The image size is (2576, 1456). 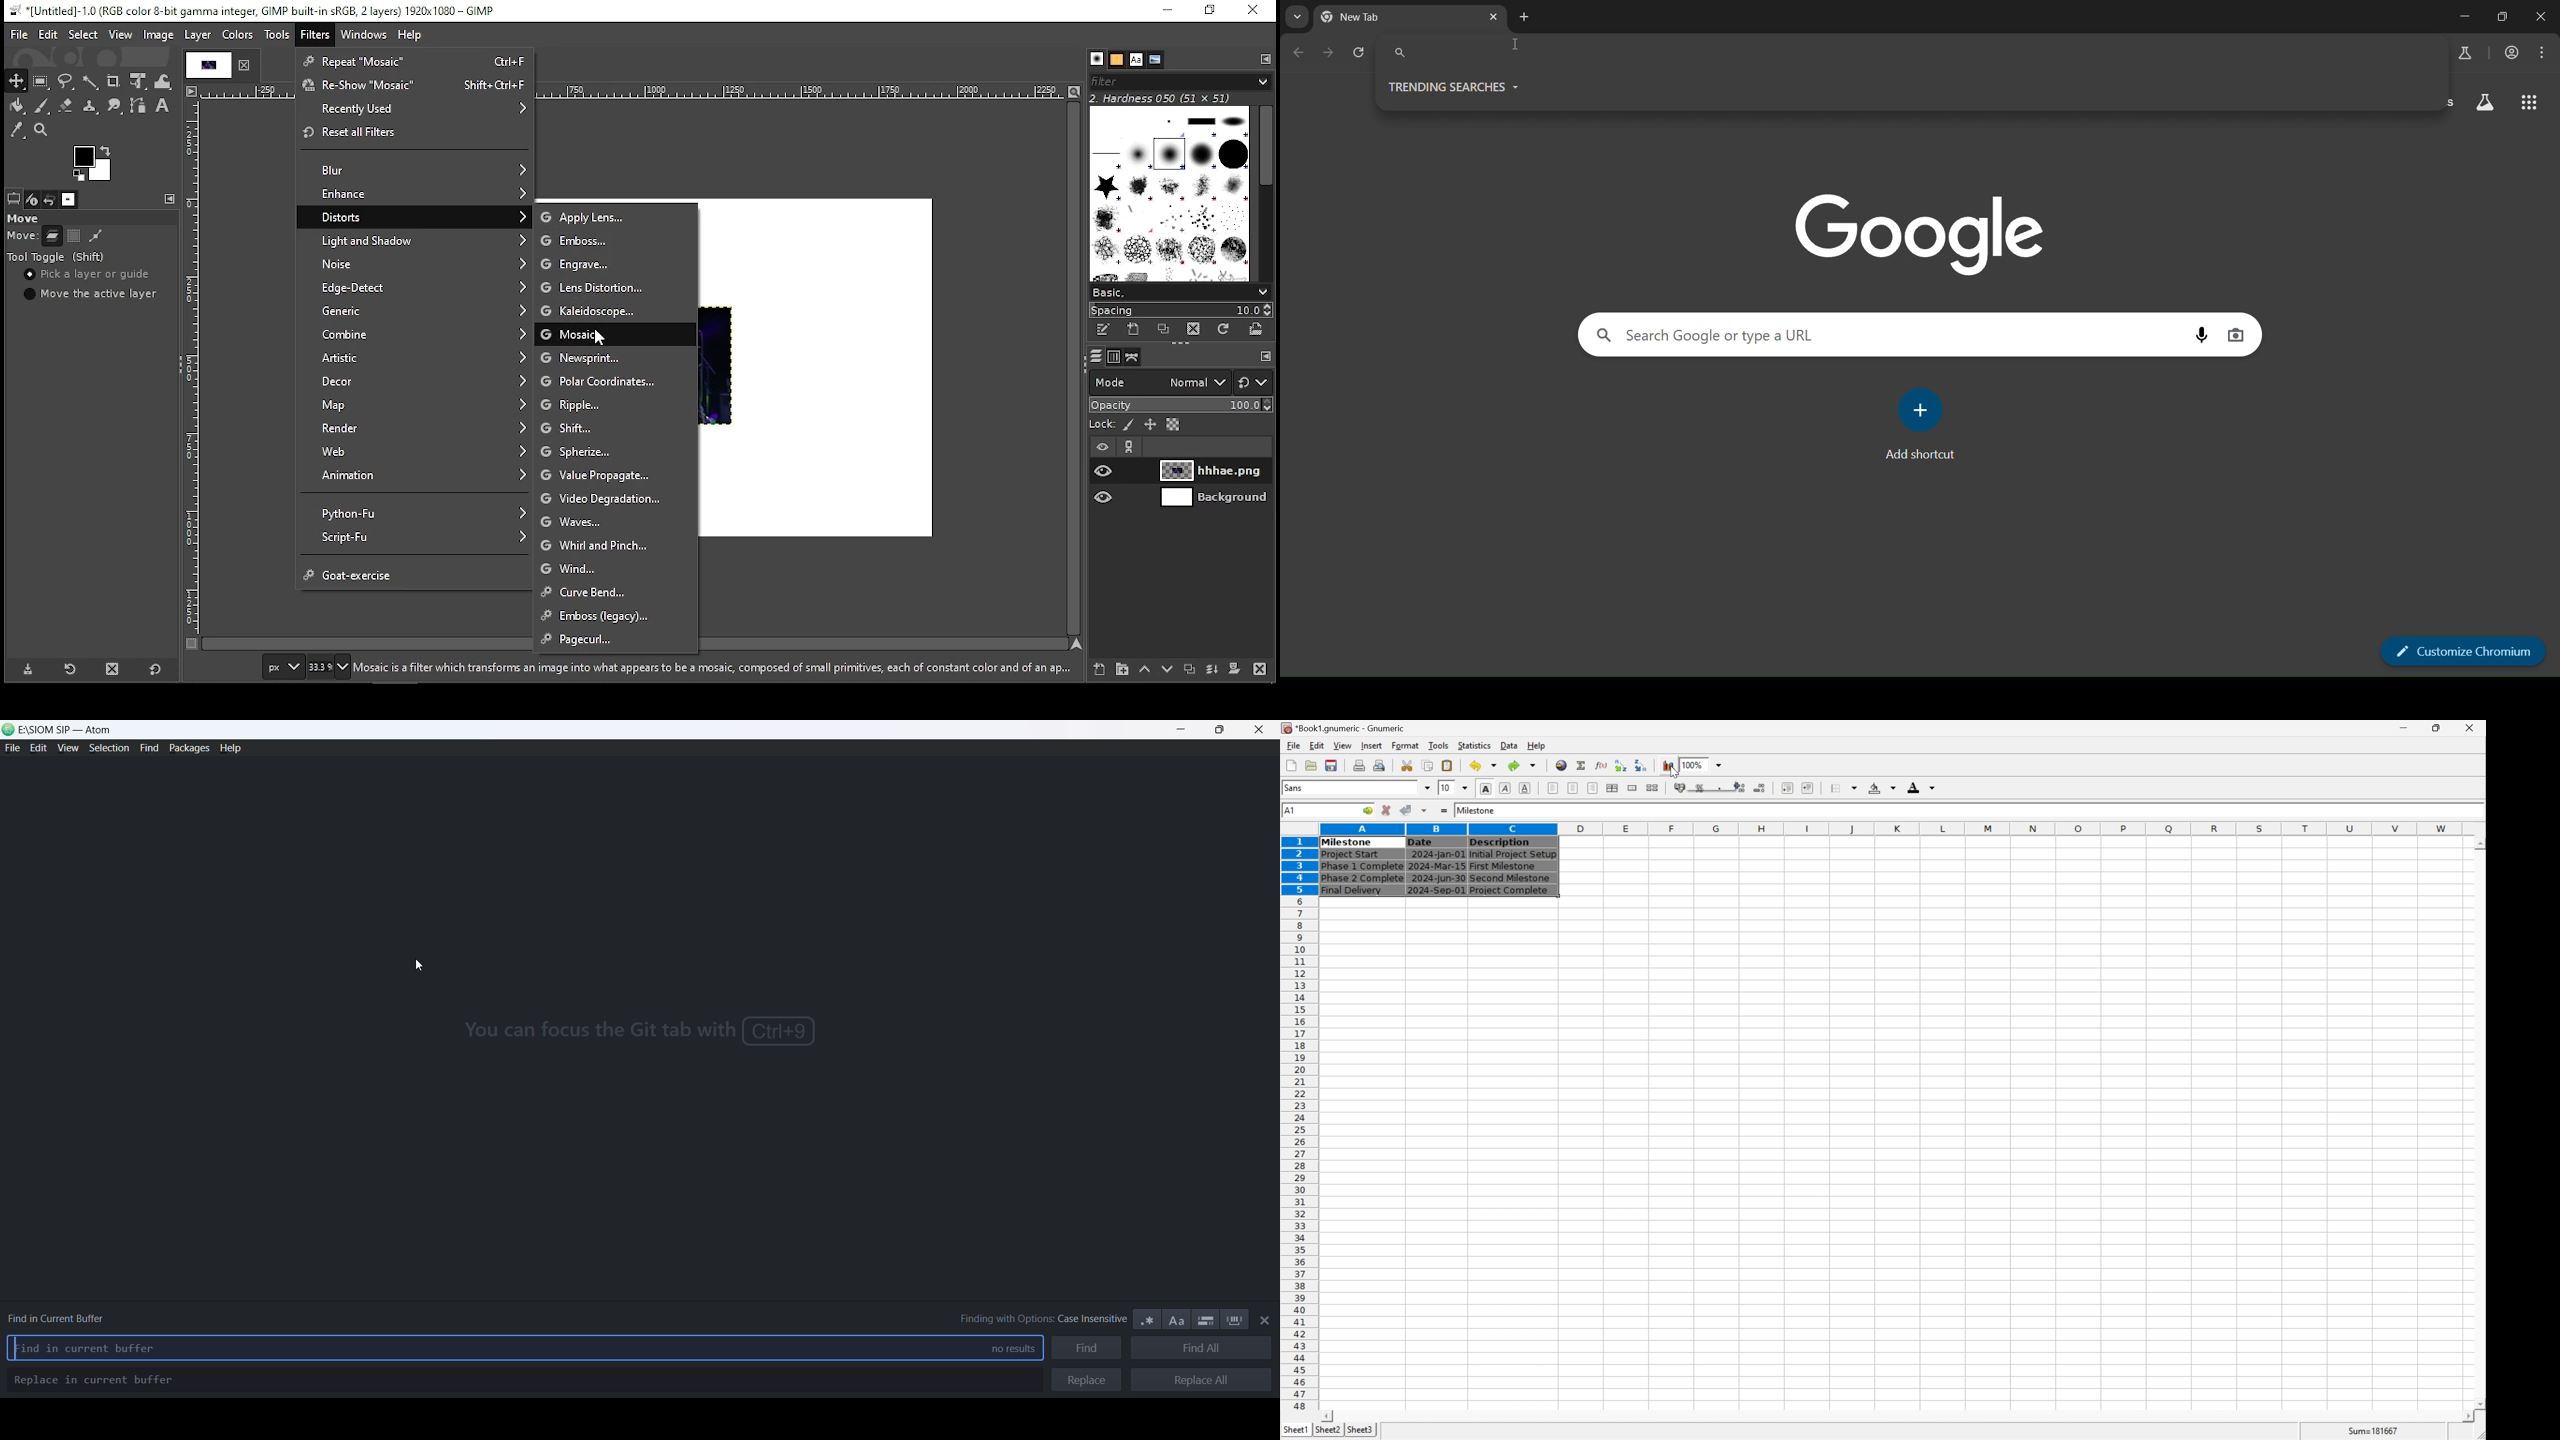 What do you see at coordinates (1408, 765) in the screenshot?
I see `cut` at bounding box center [1408, 765].